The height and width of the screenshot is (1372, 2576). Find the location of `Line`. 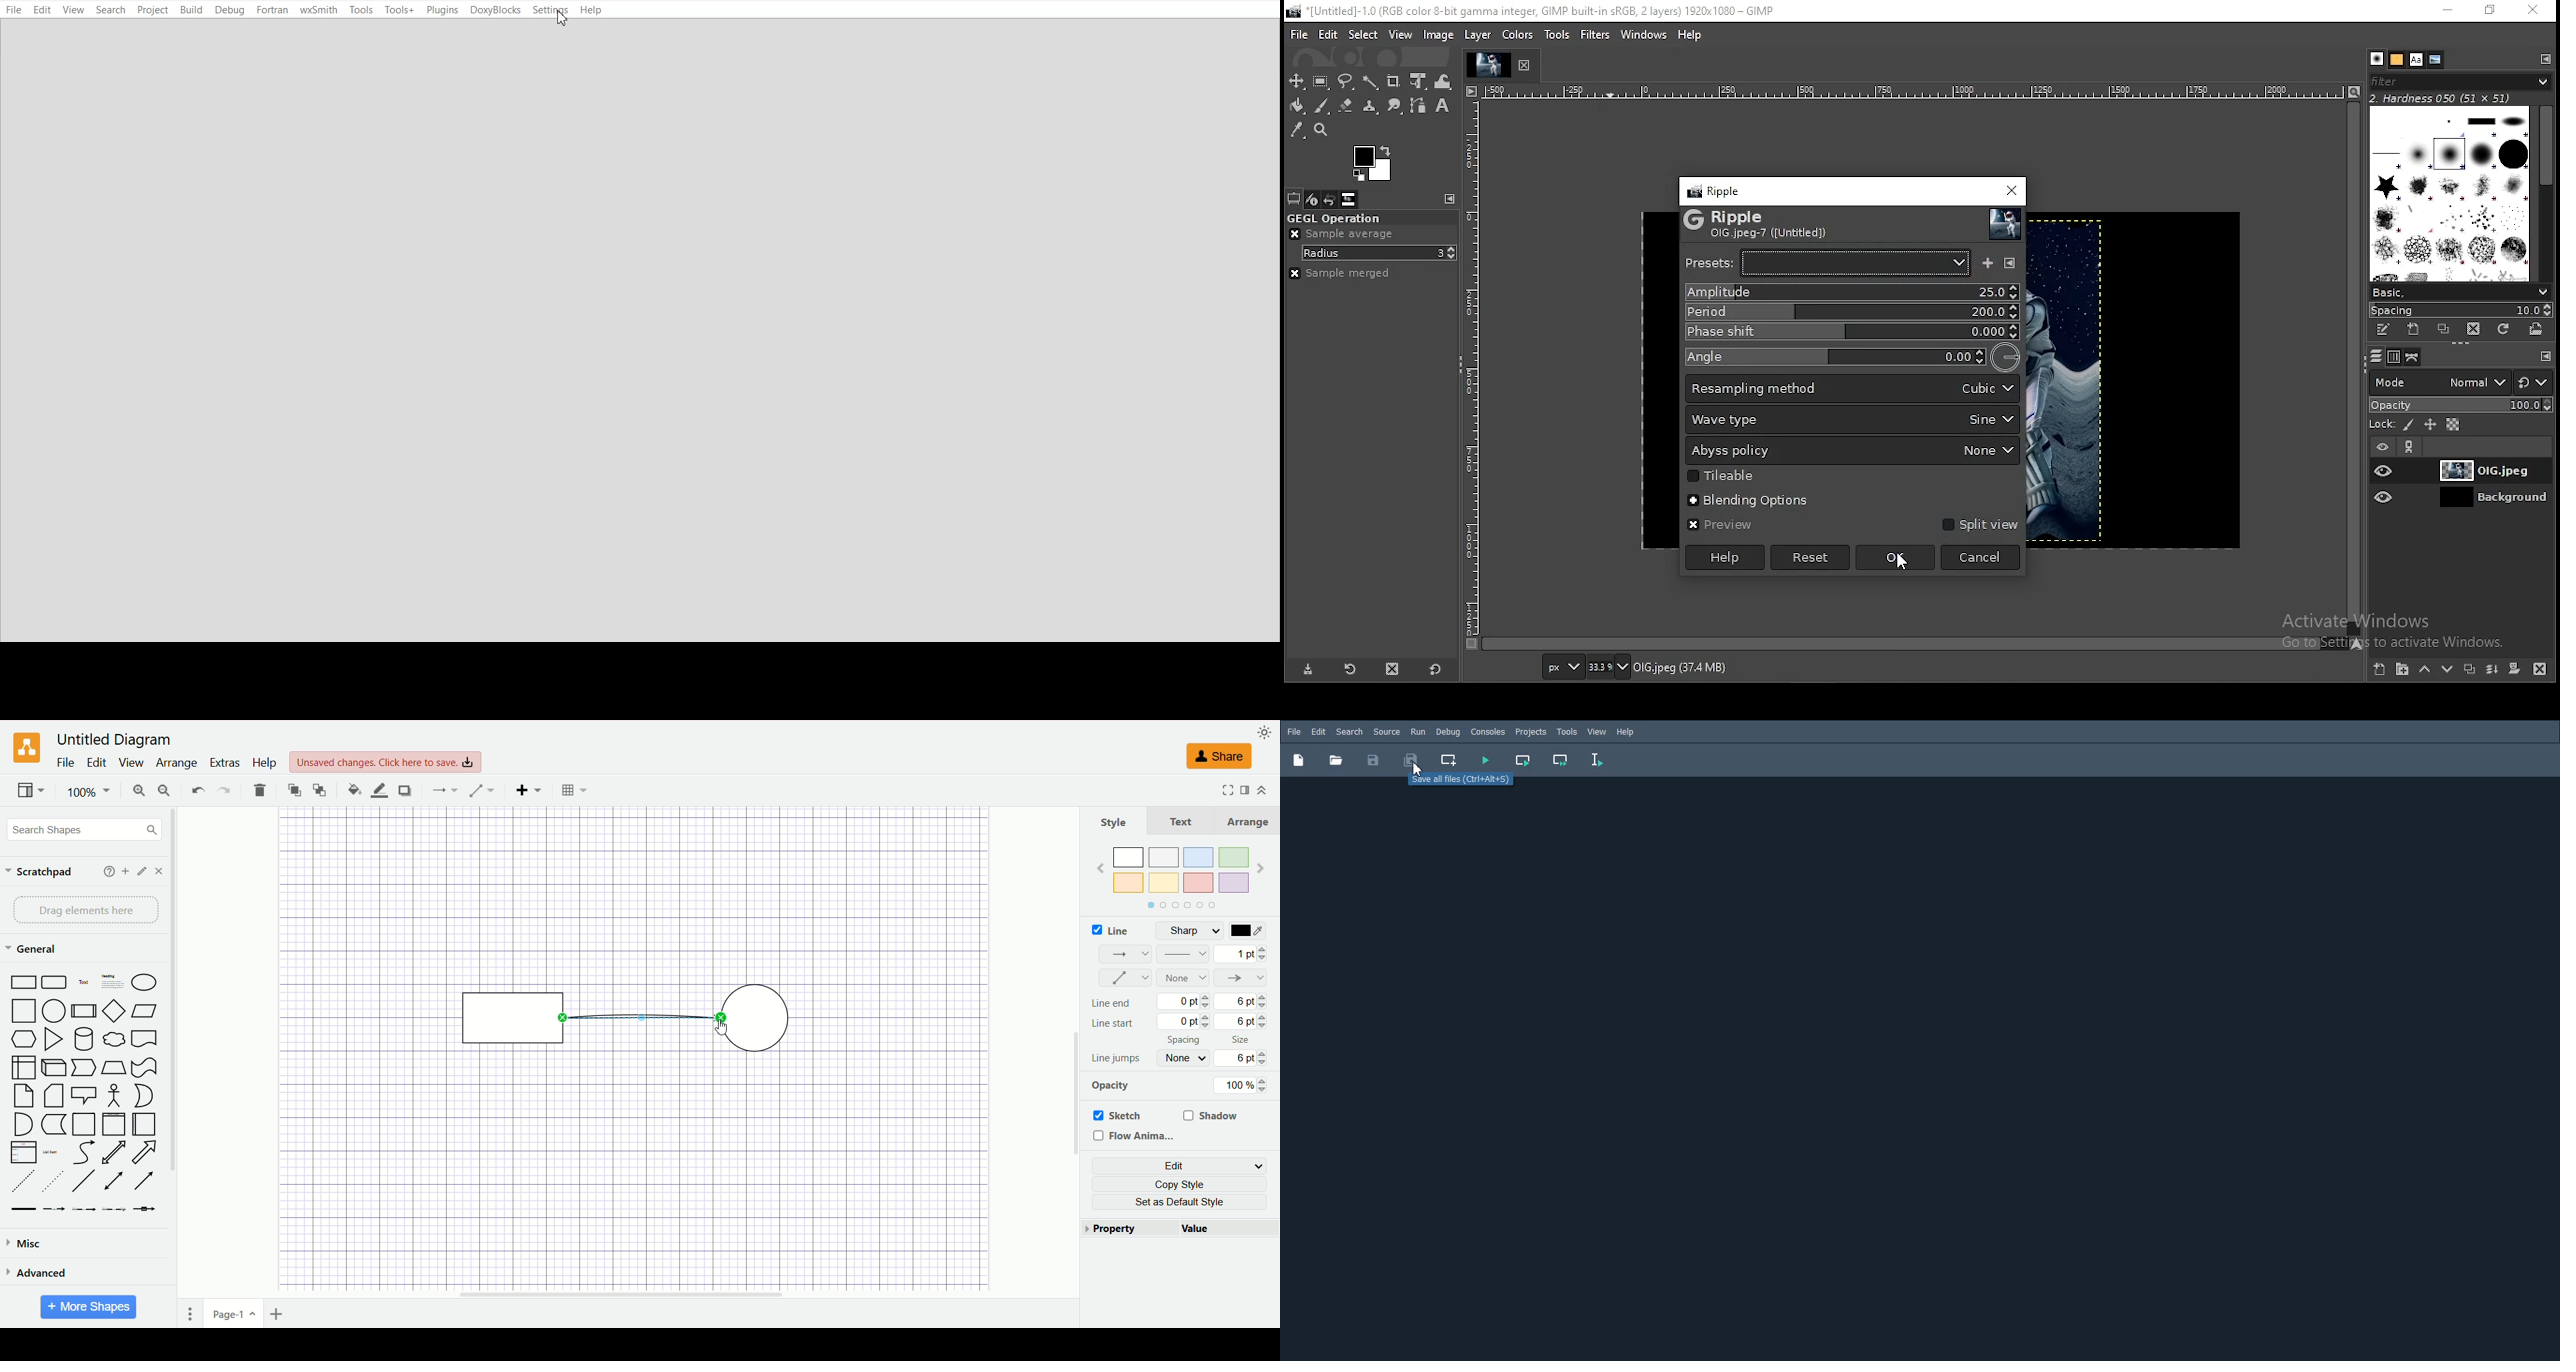

Line is located at coordinates (85, 1181).